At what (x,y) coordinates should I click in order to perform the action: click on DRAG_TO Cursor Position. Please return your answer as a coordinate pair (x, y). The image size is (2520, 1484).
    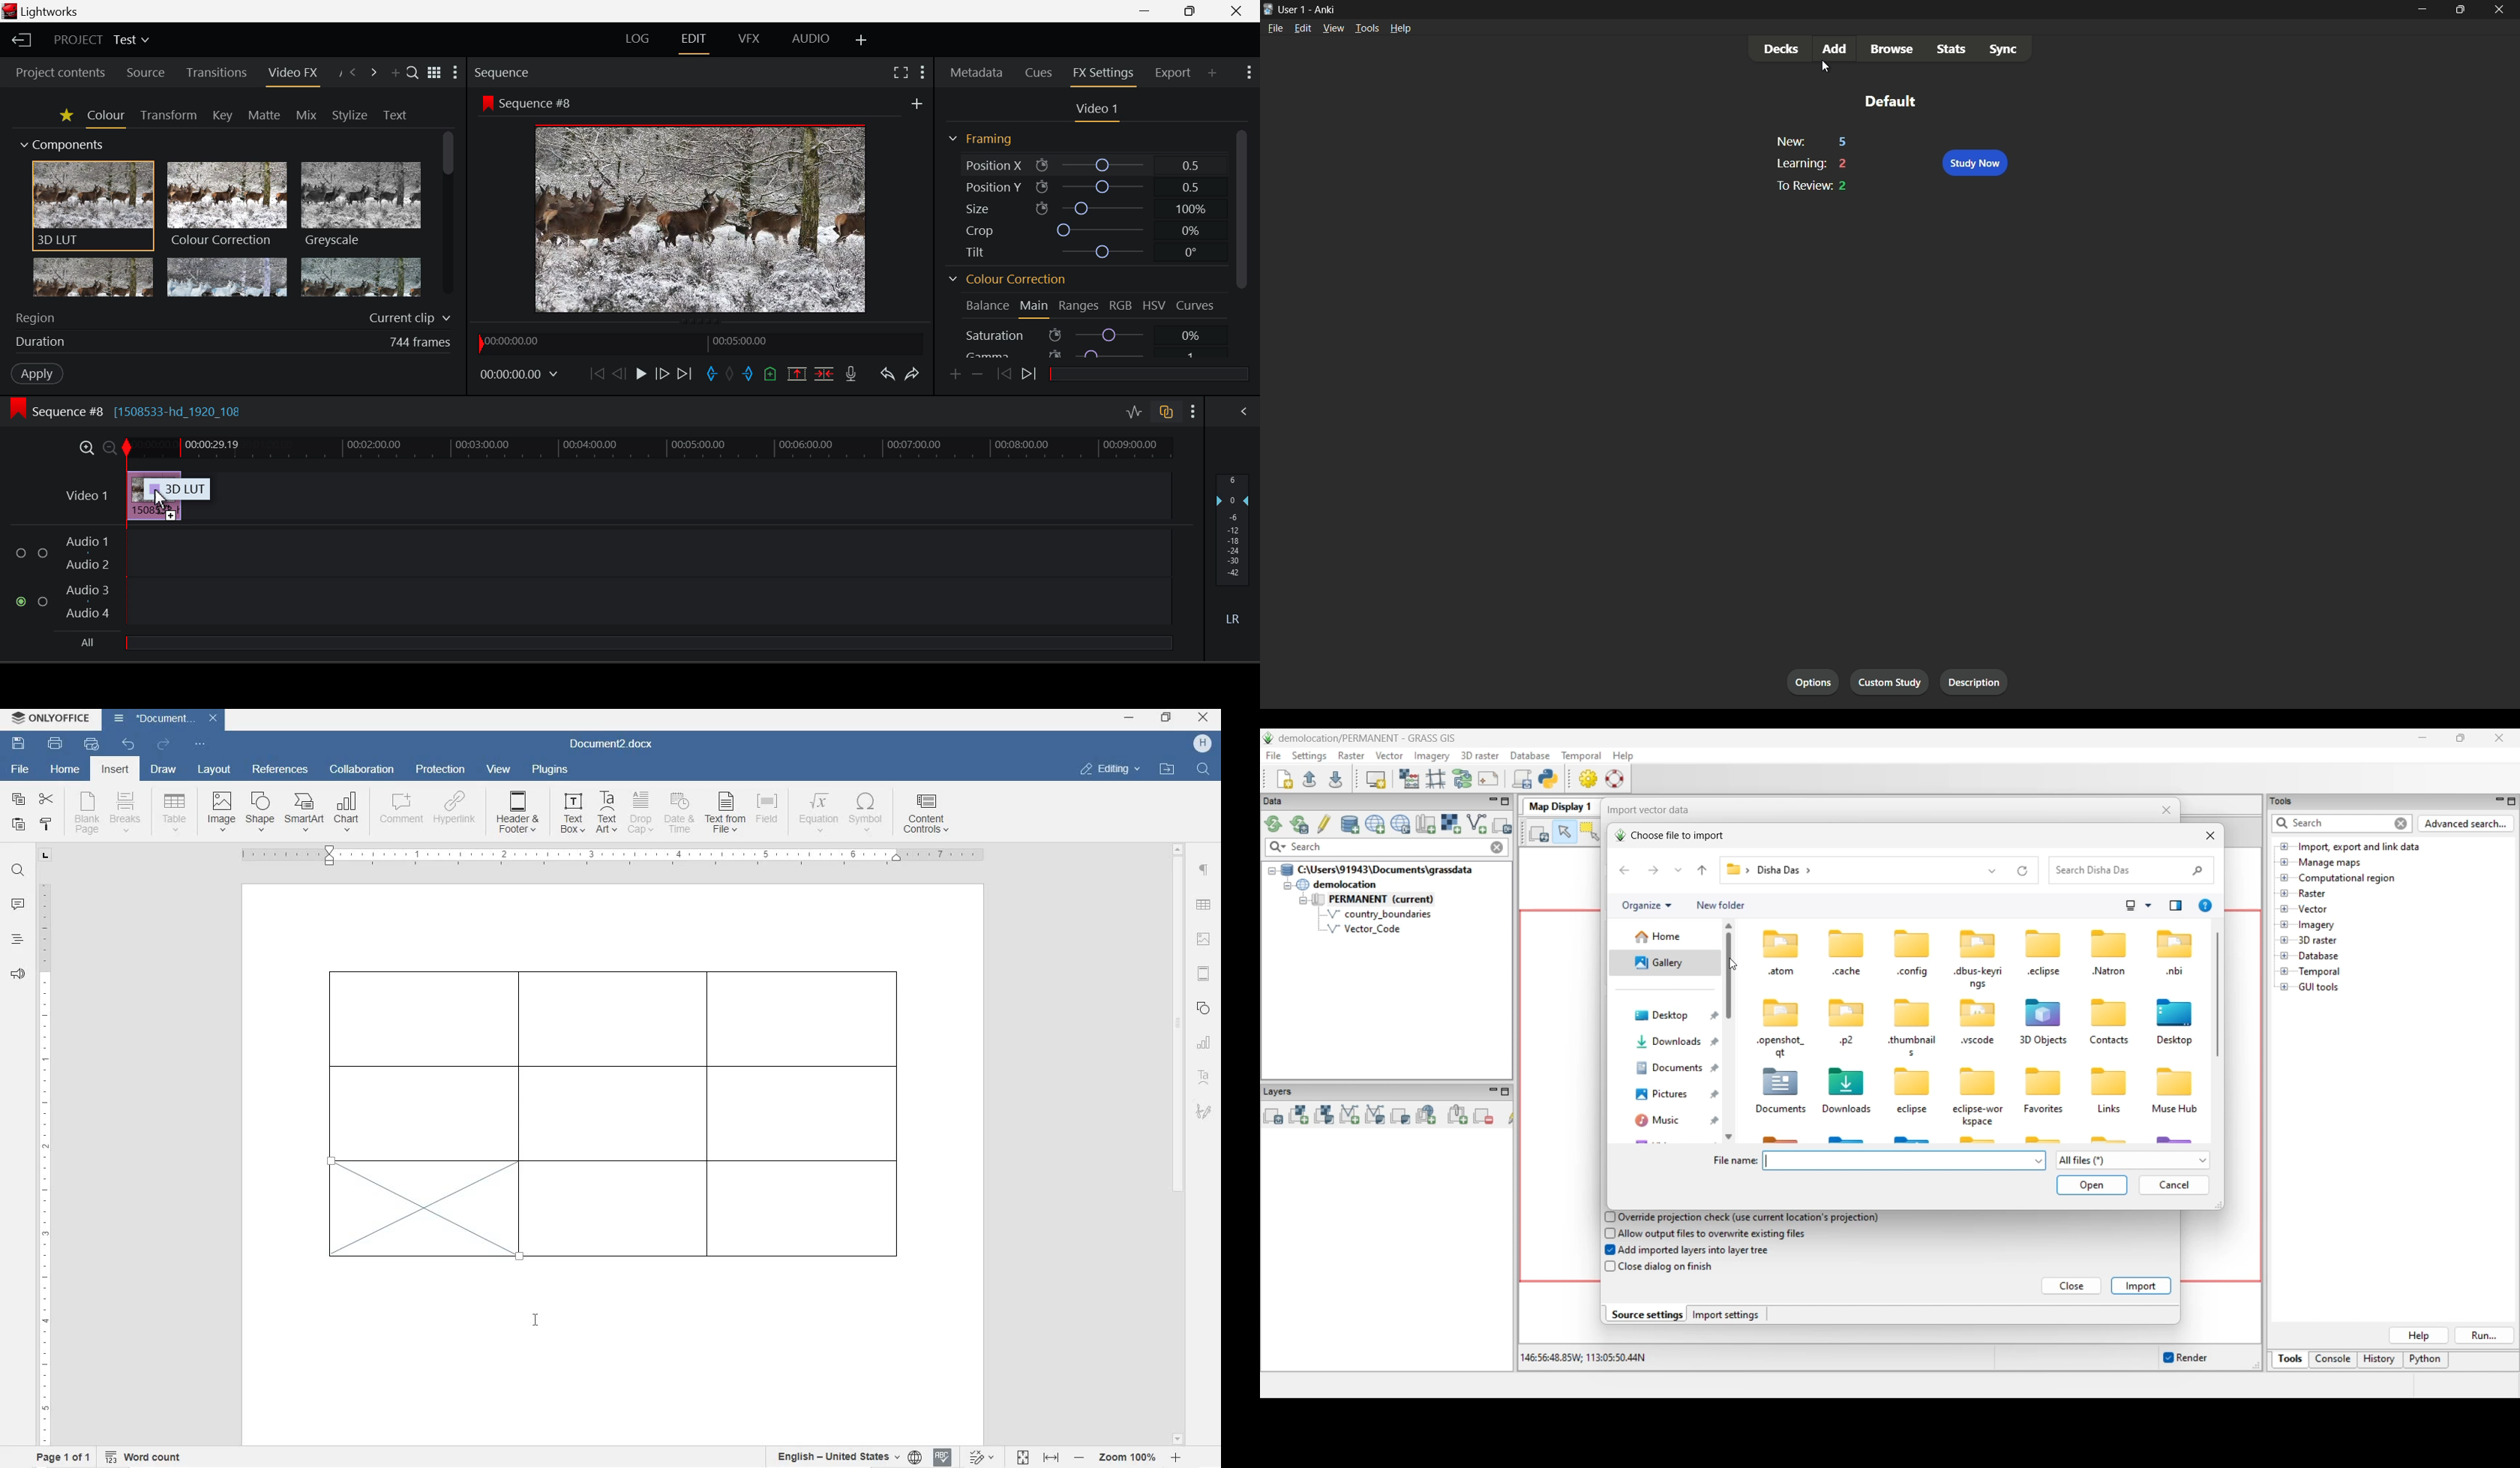
    Looking at the image, I should click on (159, 496).